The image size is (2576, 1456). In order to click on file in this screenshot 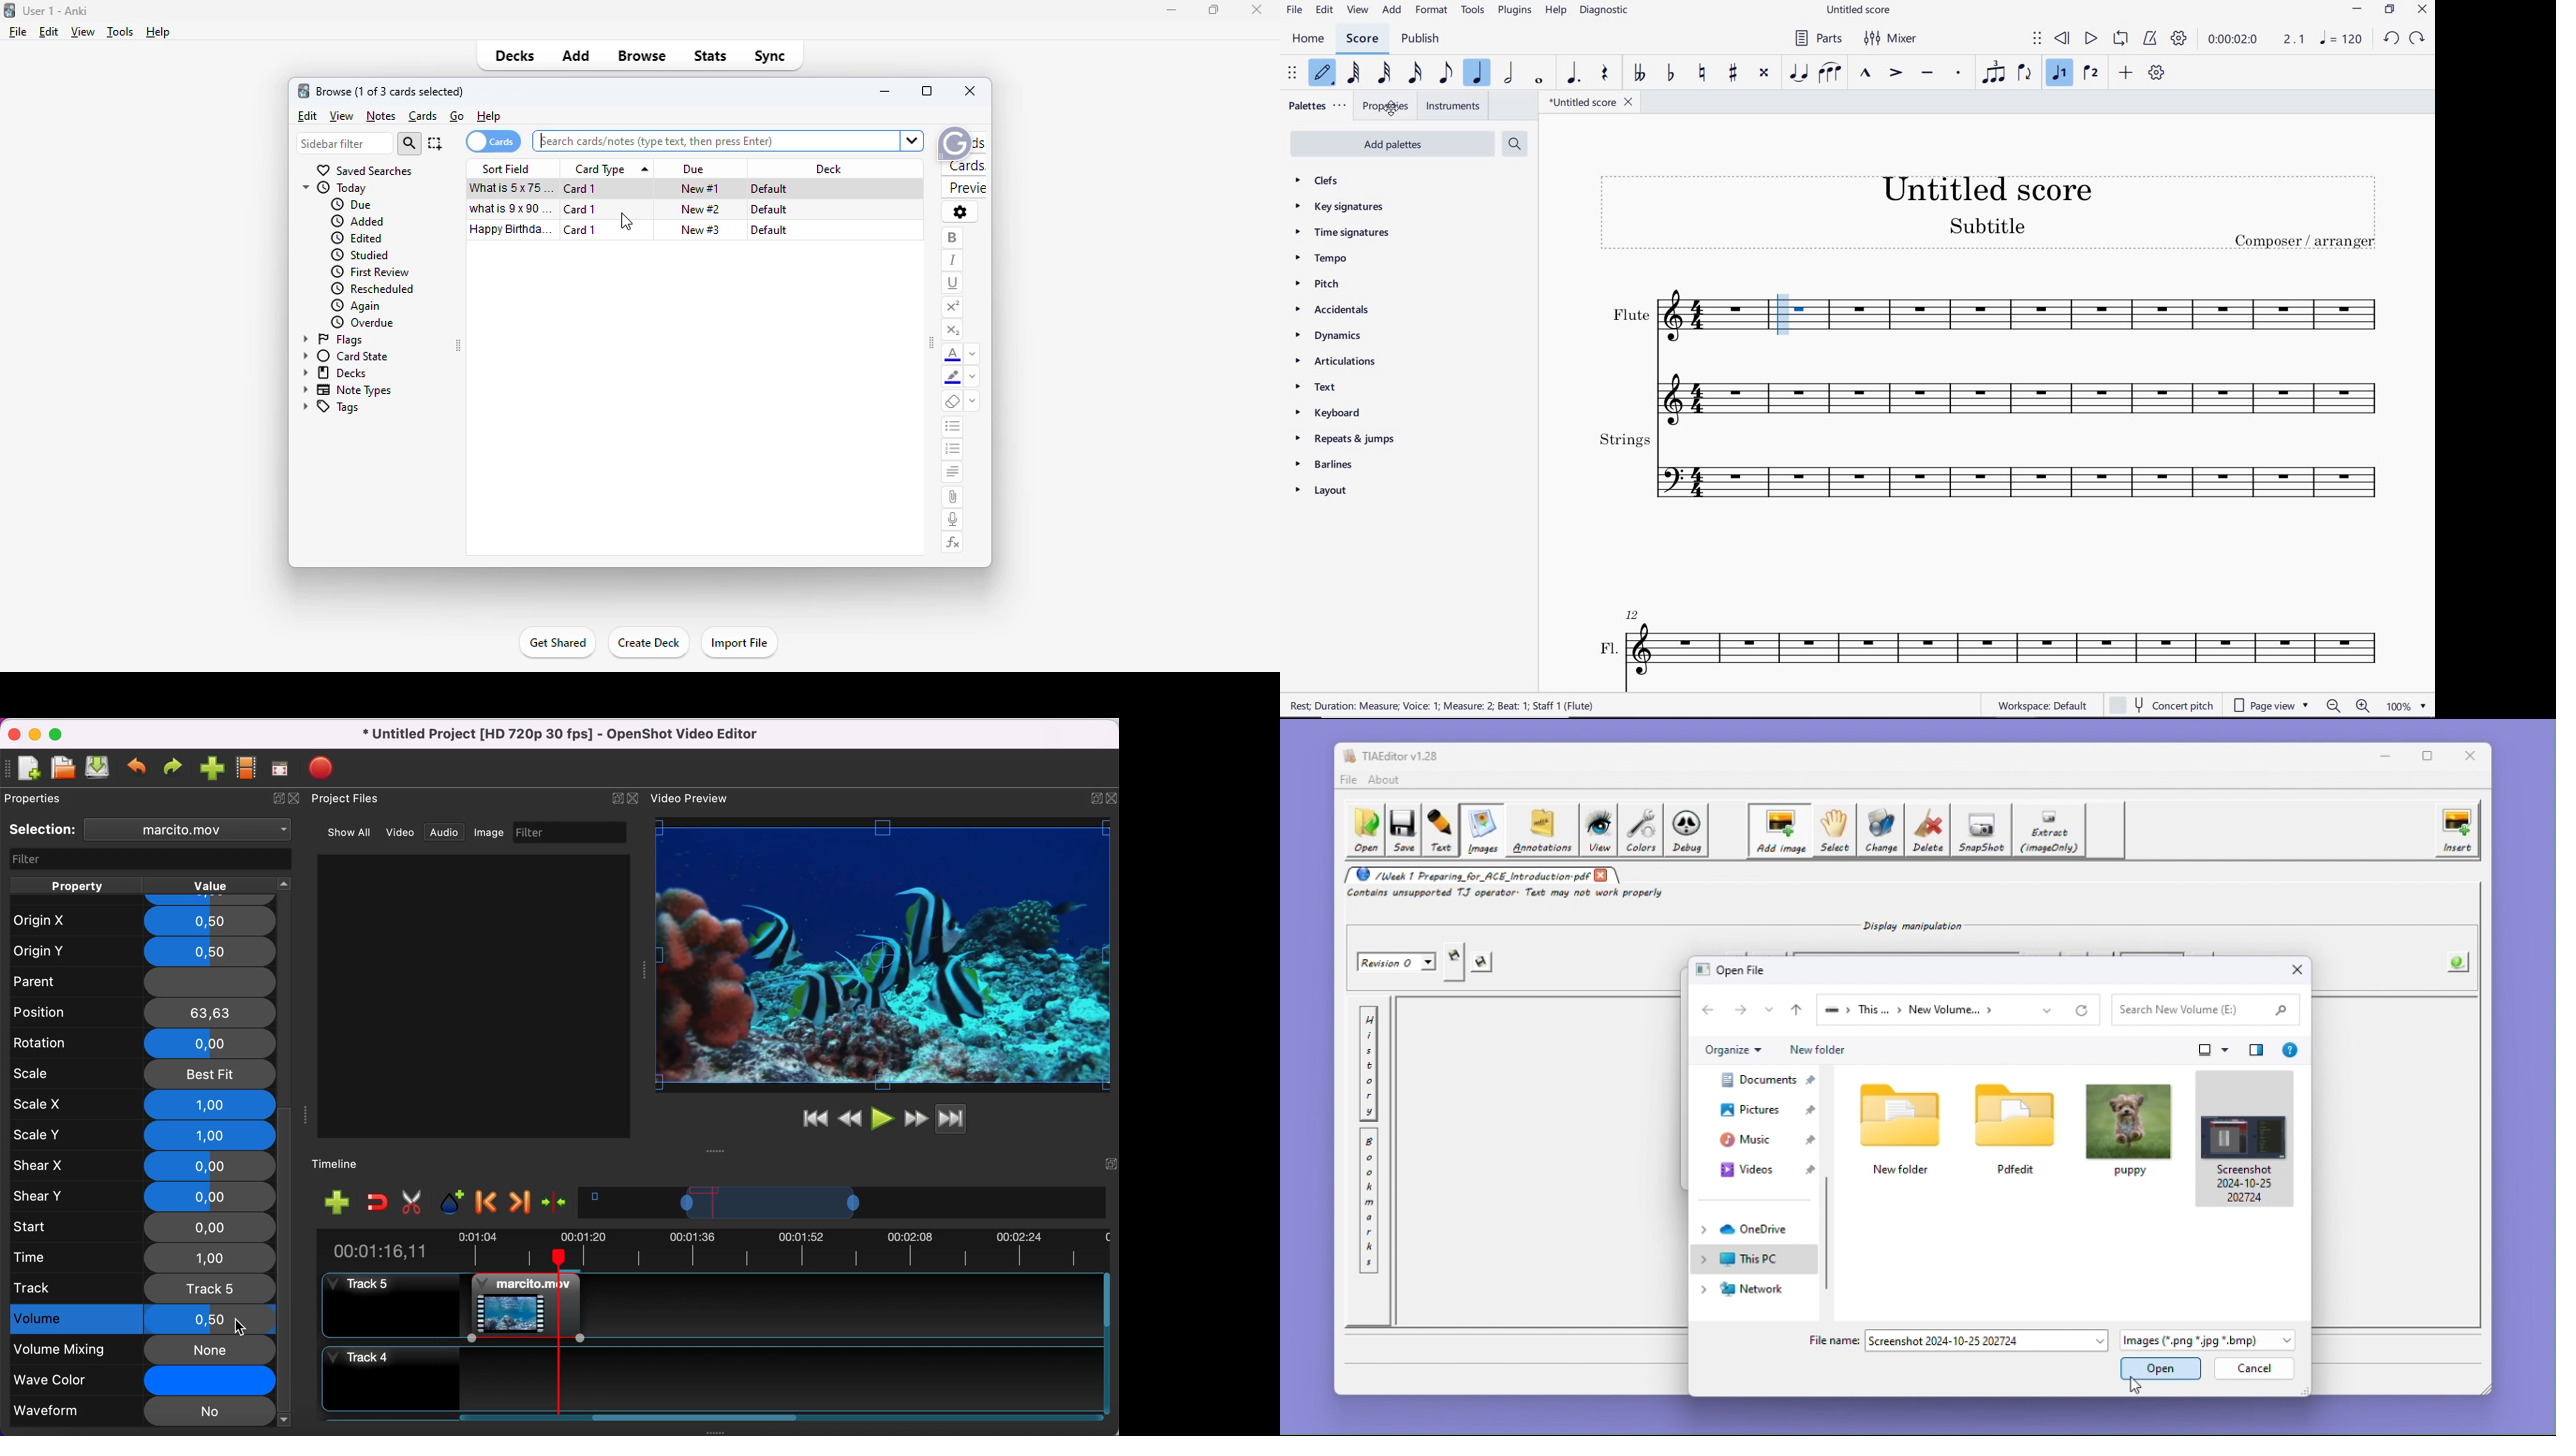, I will do `click(1293, 10)`.